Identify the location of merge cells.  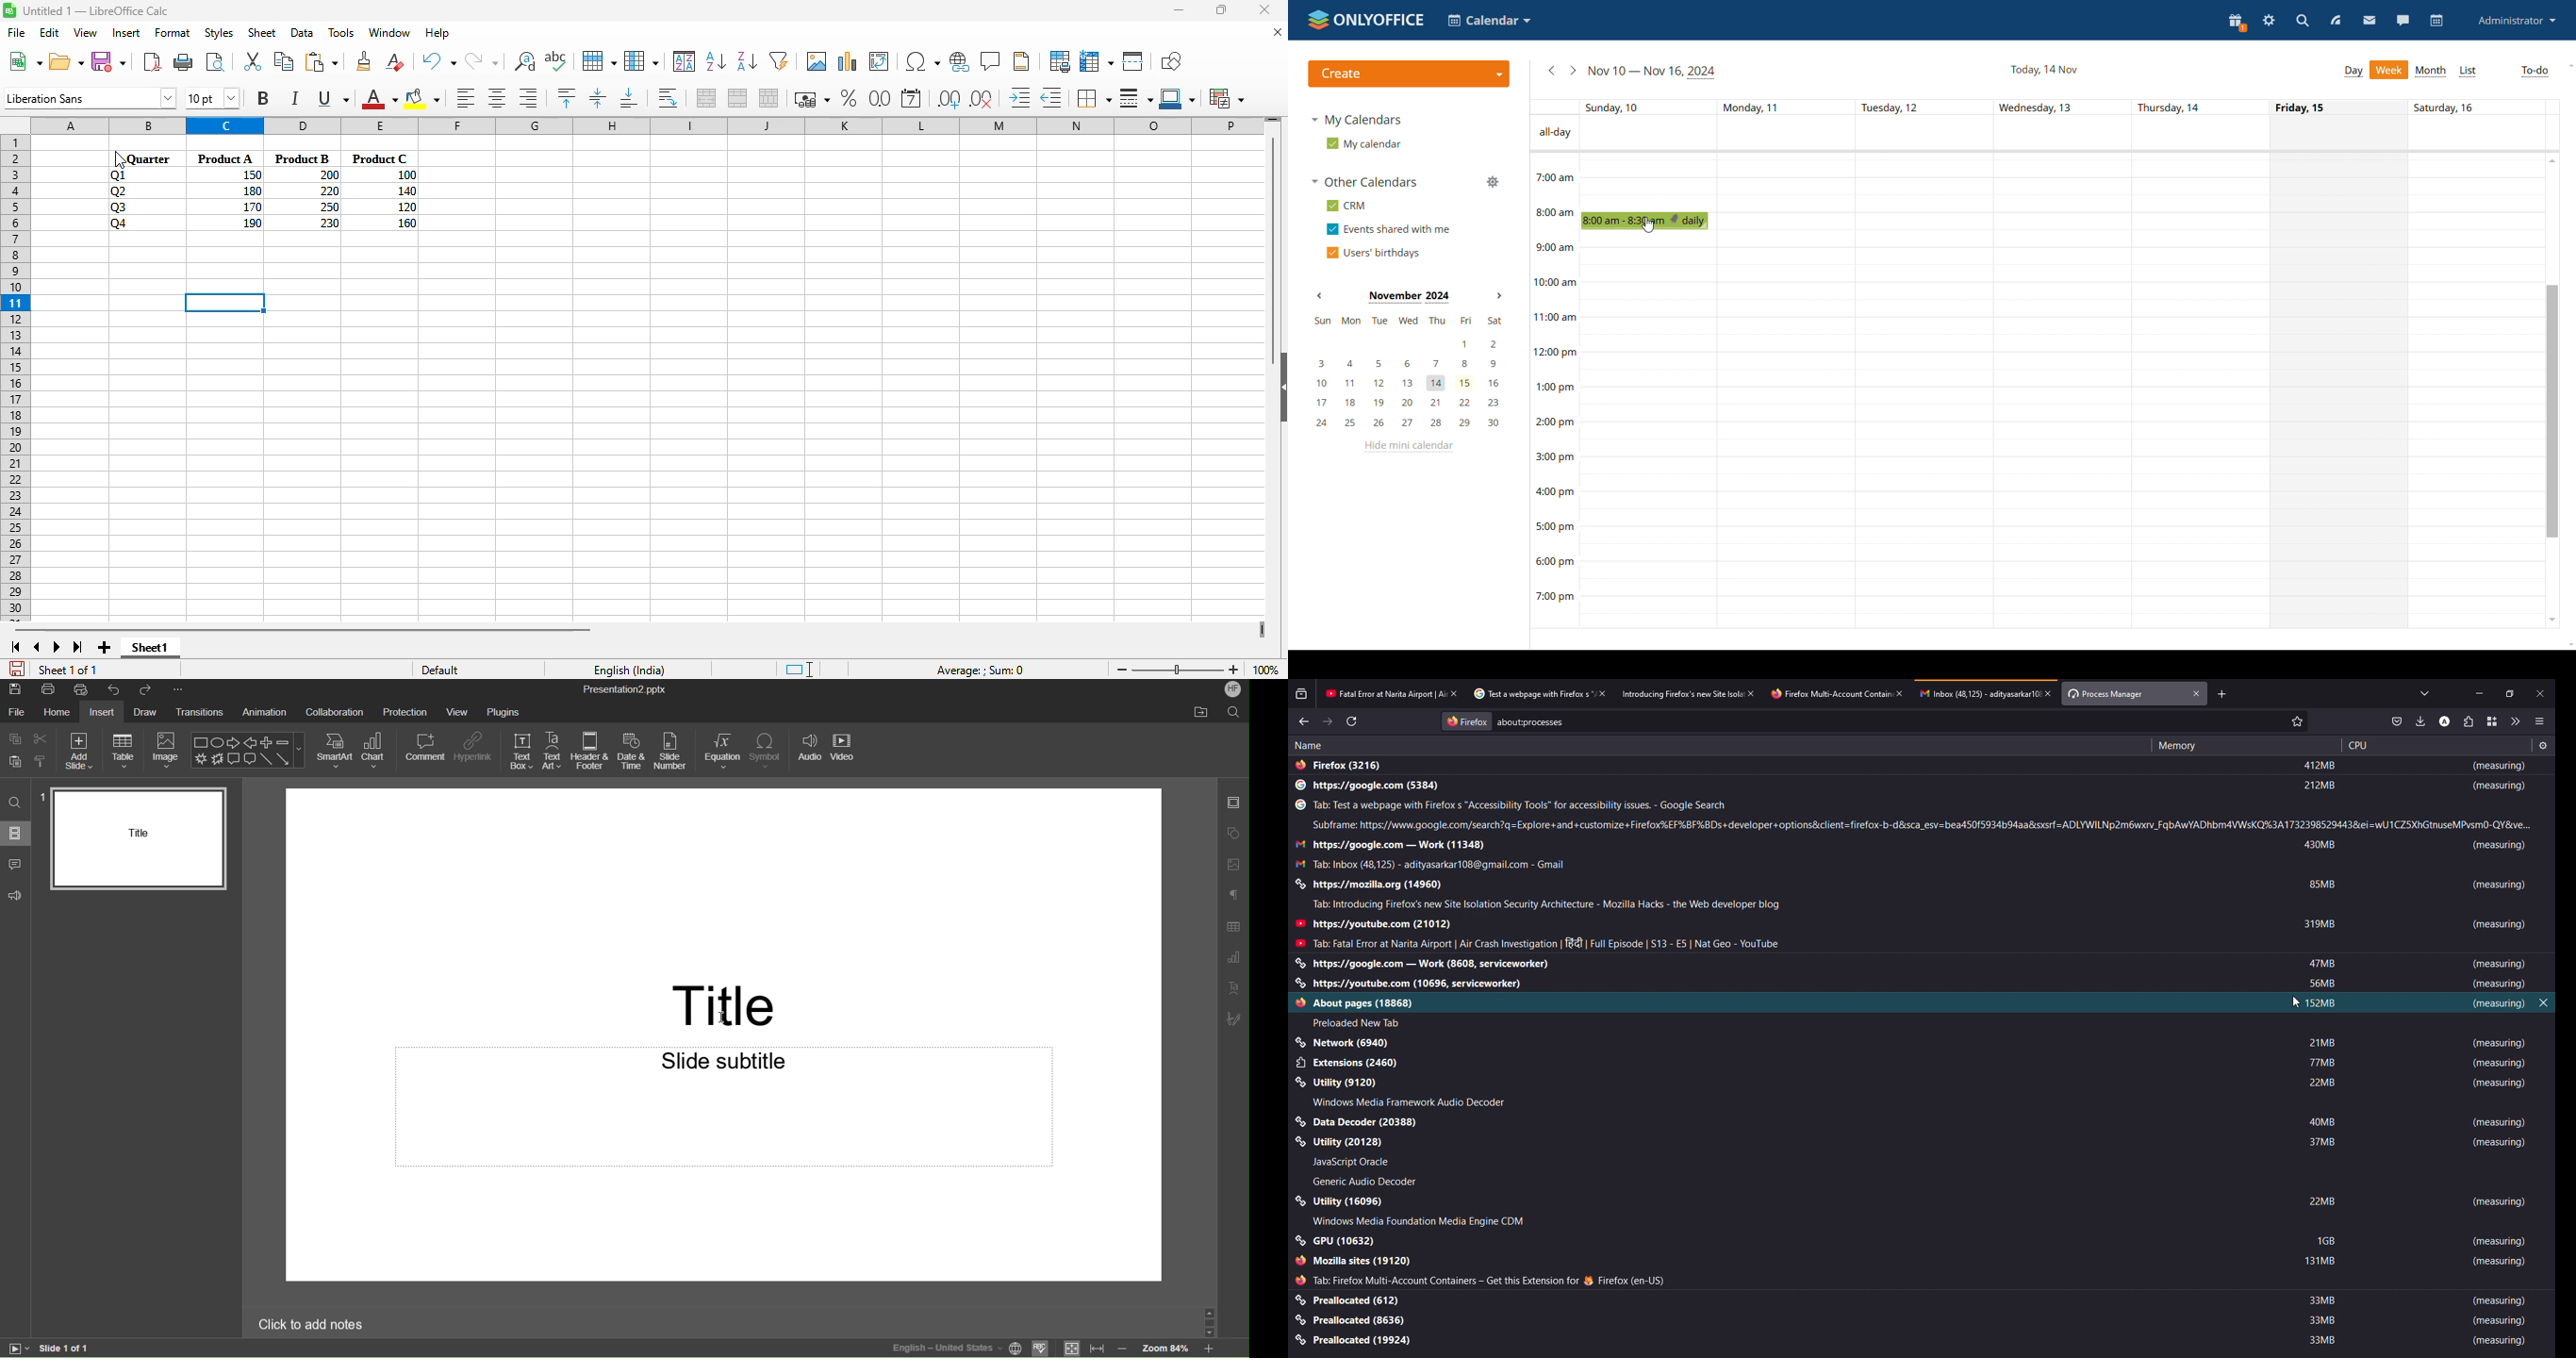
(737, 97).